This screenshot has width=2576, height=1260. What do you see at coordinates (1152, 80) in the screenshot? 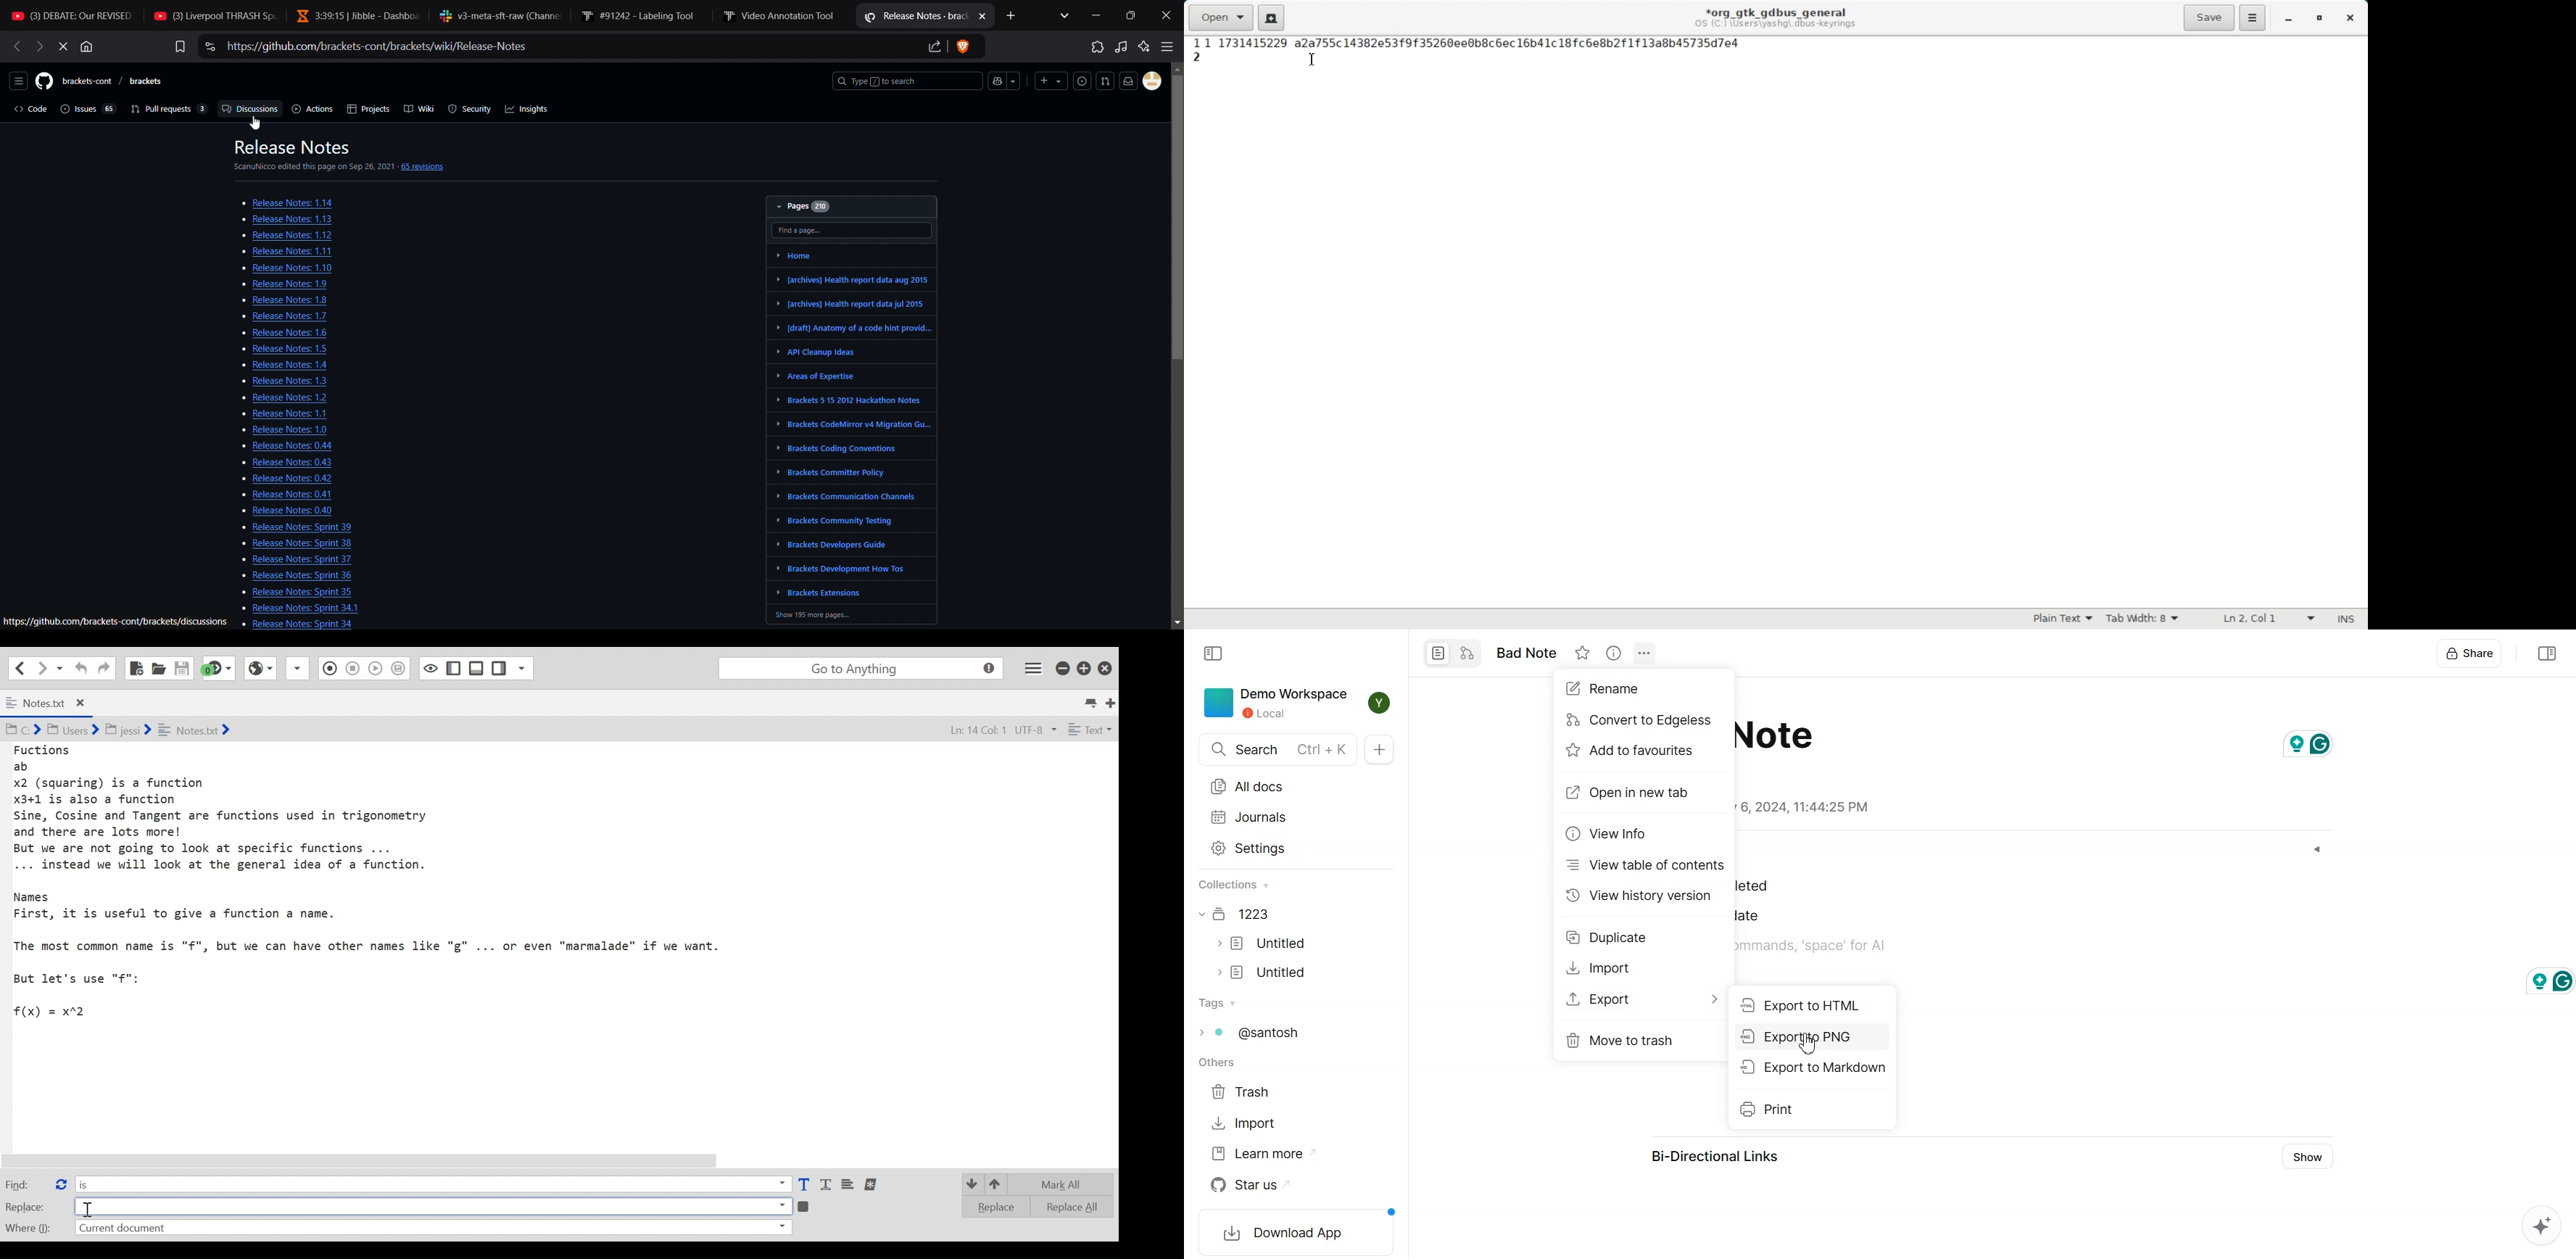
I see `profile` at bounding box center [1152, 80].